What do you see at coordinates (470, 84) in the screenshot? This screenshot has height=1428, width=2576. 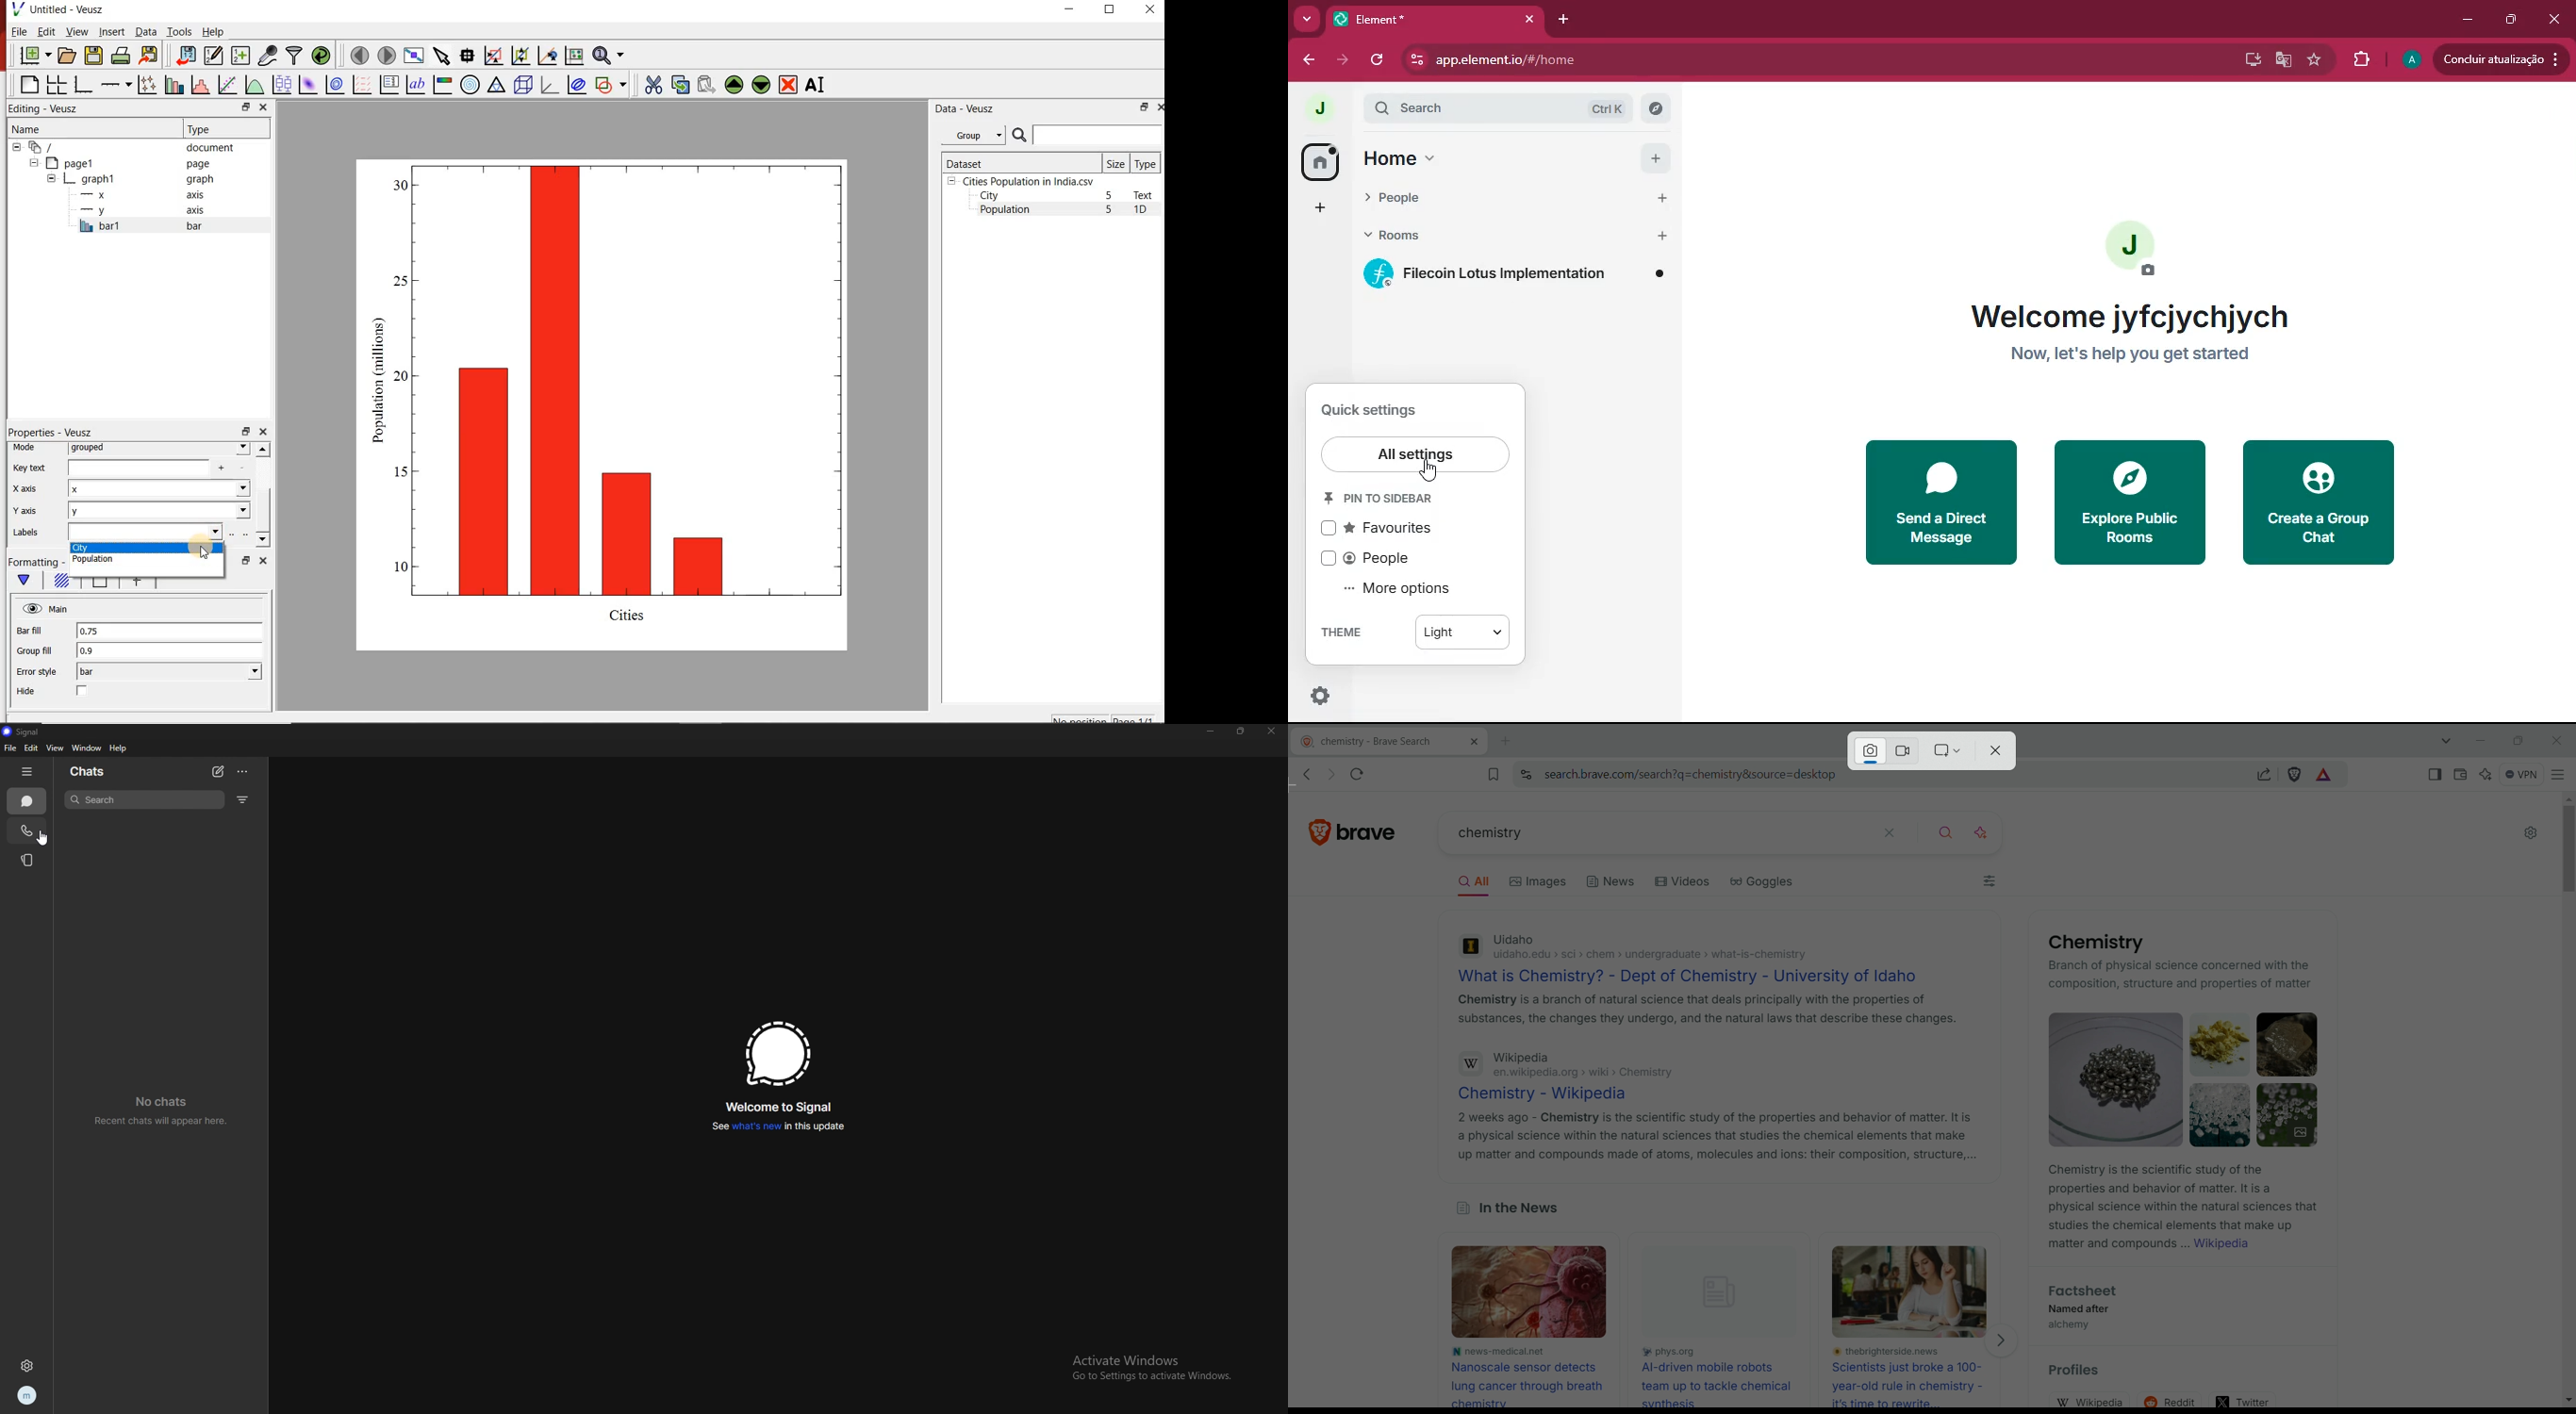 I see `polar graph` at bounding box center [470, 84].